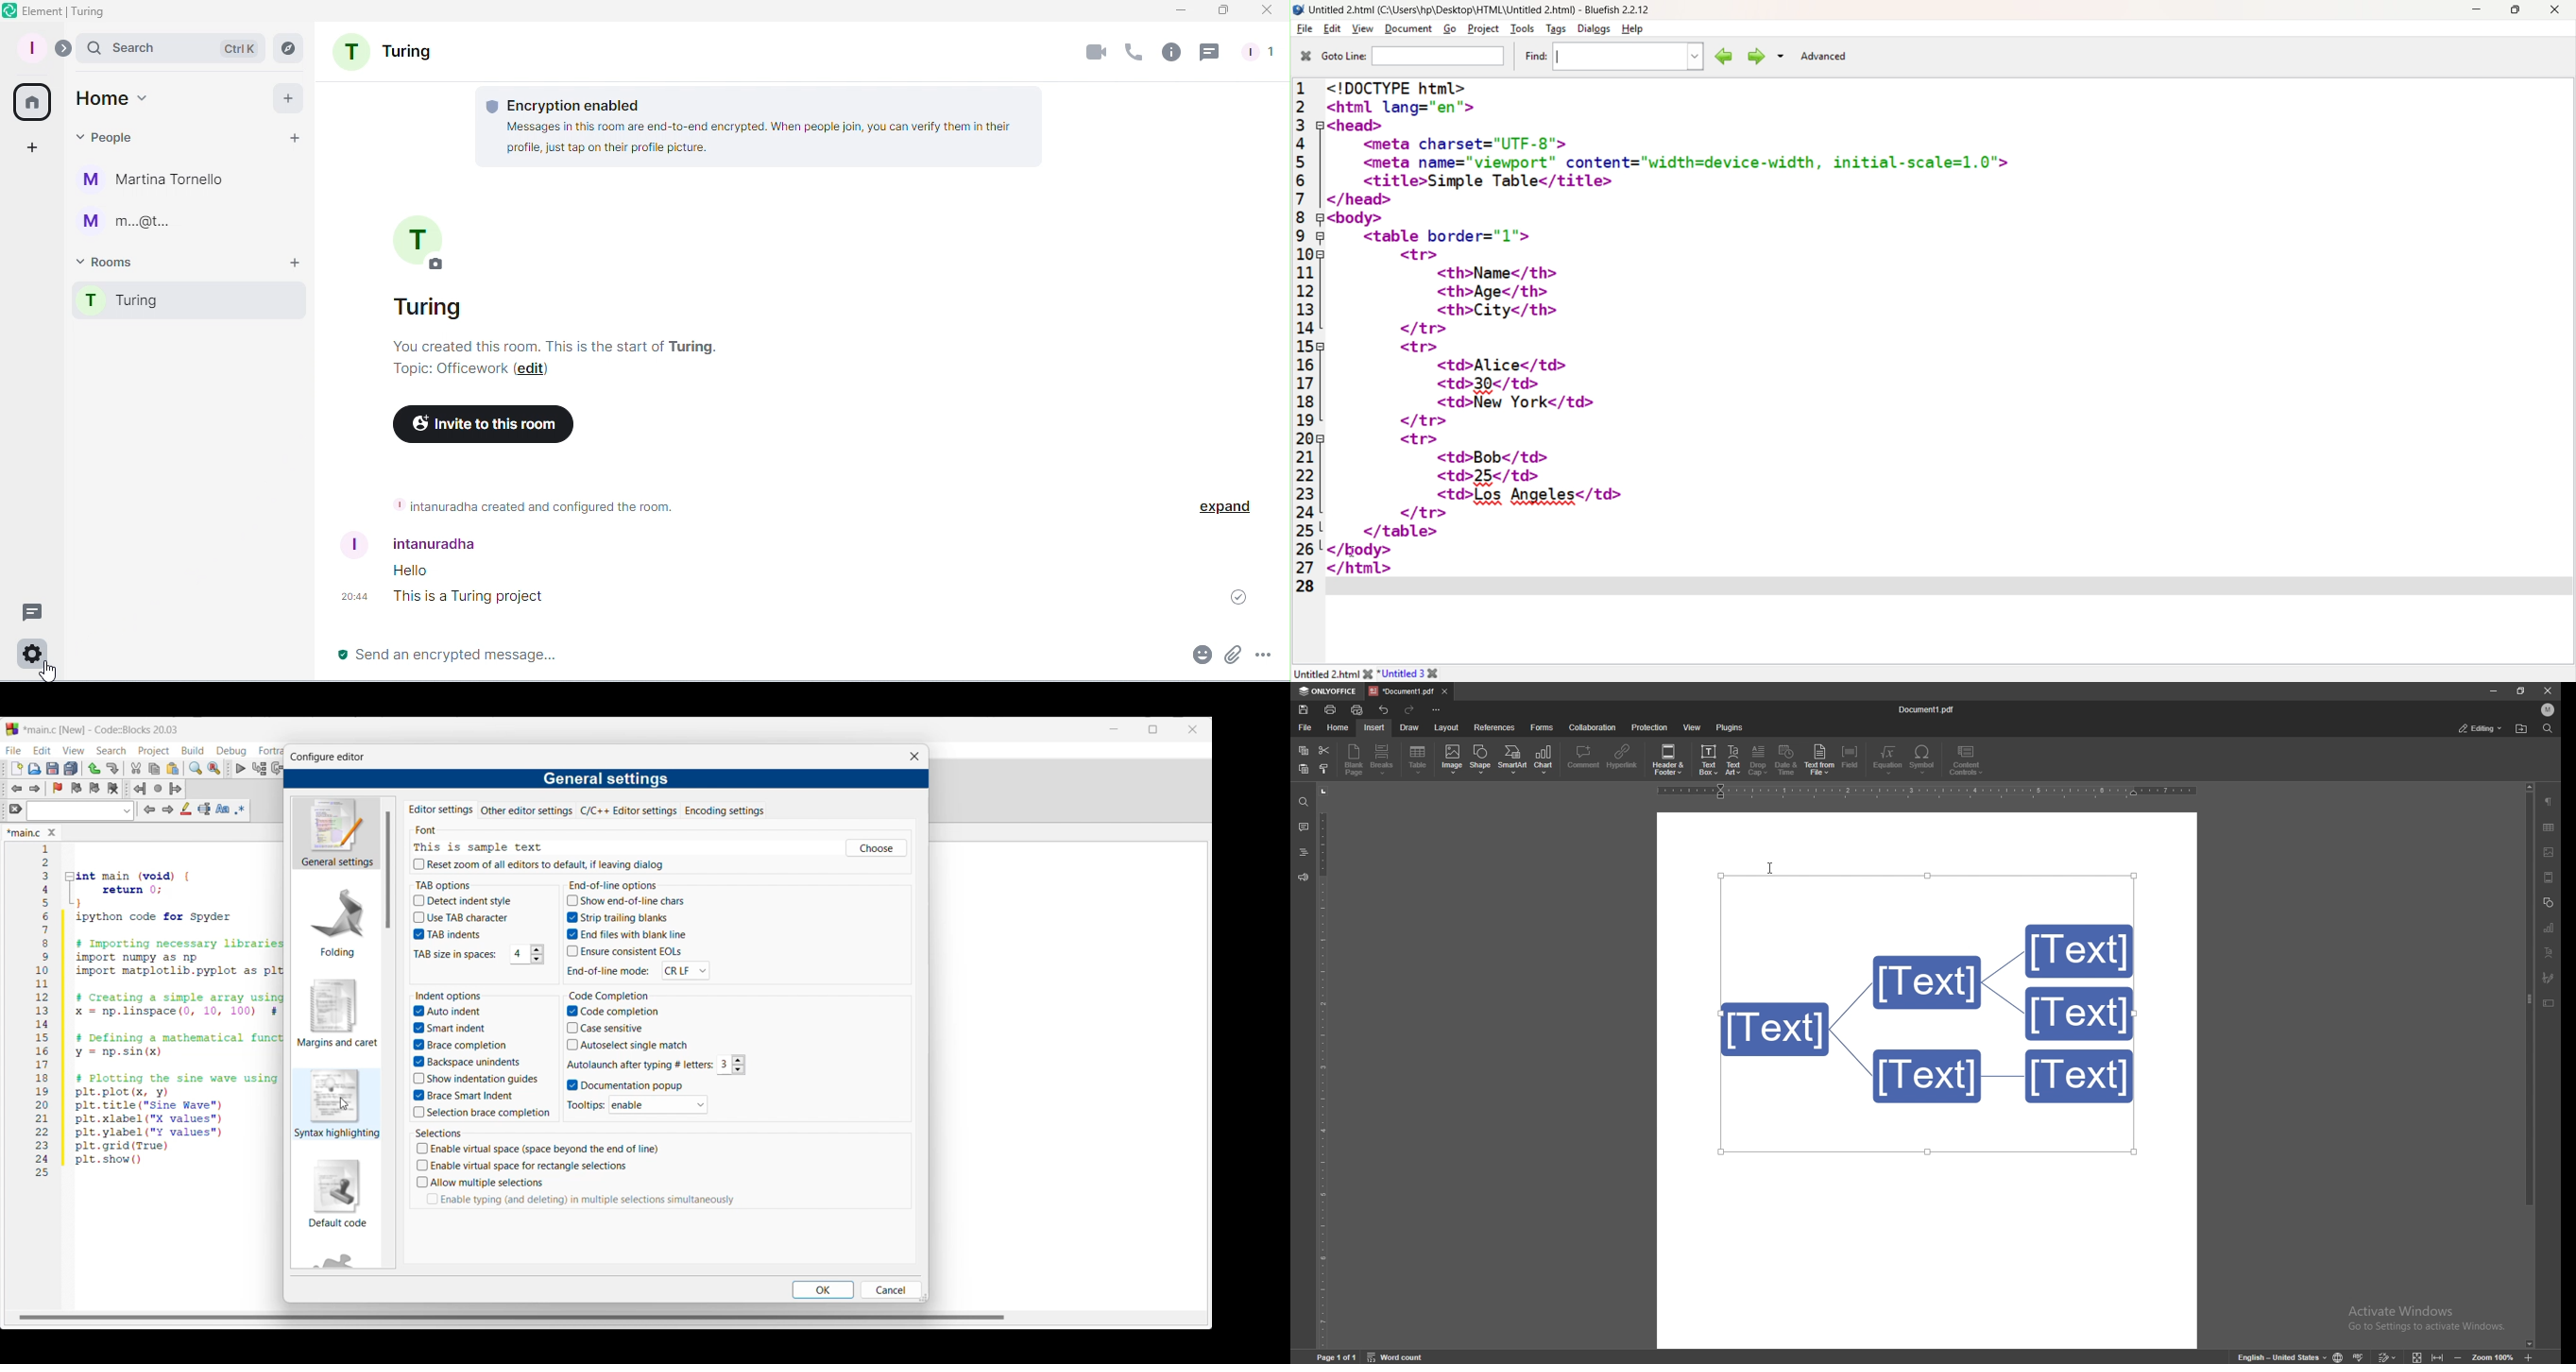 This screenshot has width=2576, height=1372. What do you see at coordinates (724, 1064) in the screenshot?
I see `Input number` at bounding box center [724, 1064].